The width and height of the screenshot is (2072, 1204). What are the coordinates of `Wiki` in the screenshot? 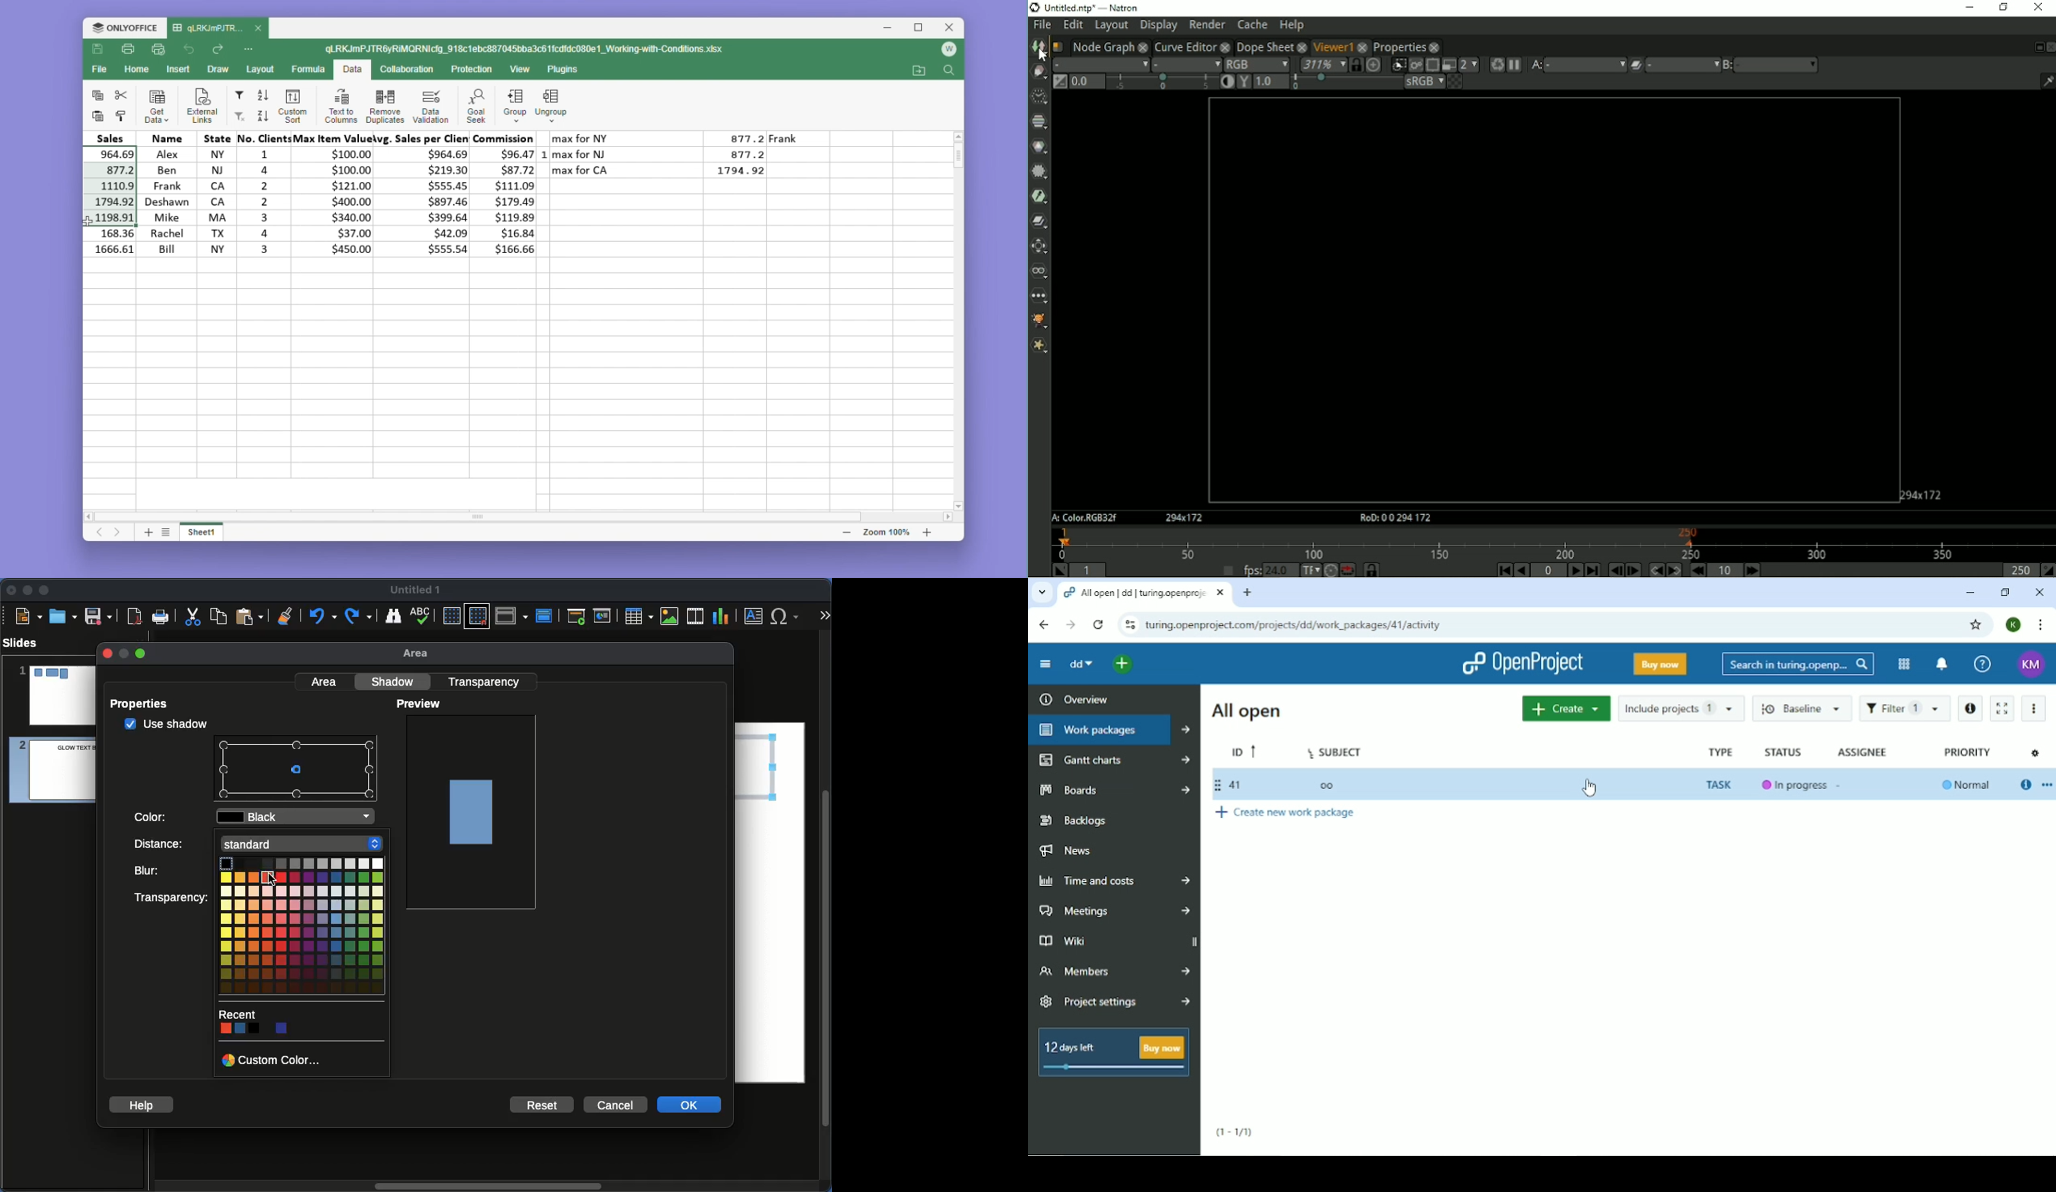 It's located at (1116, 941).